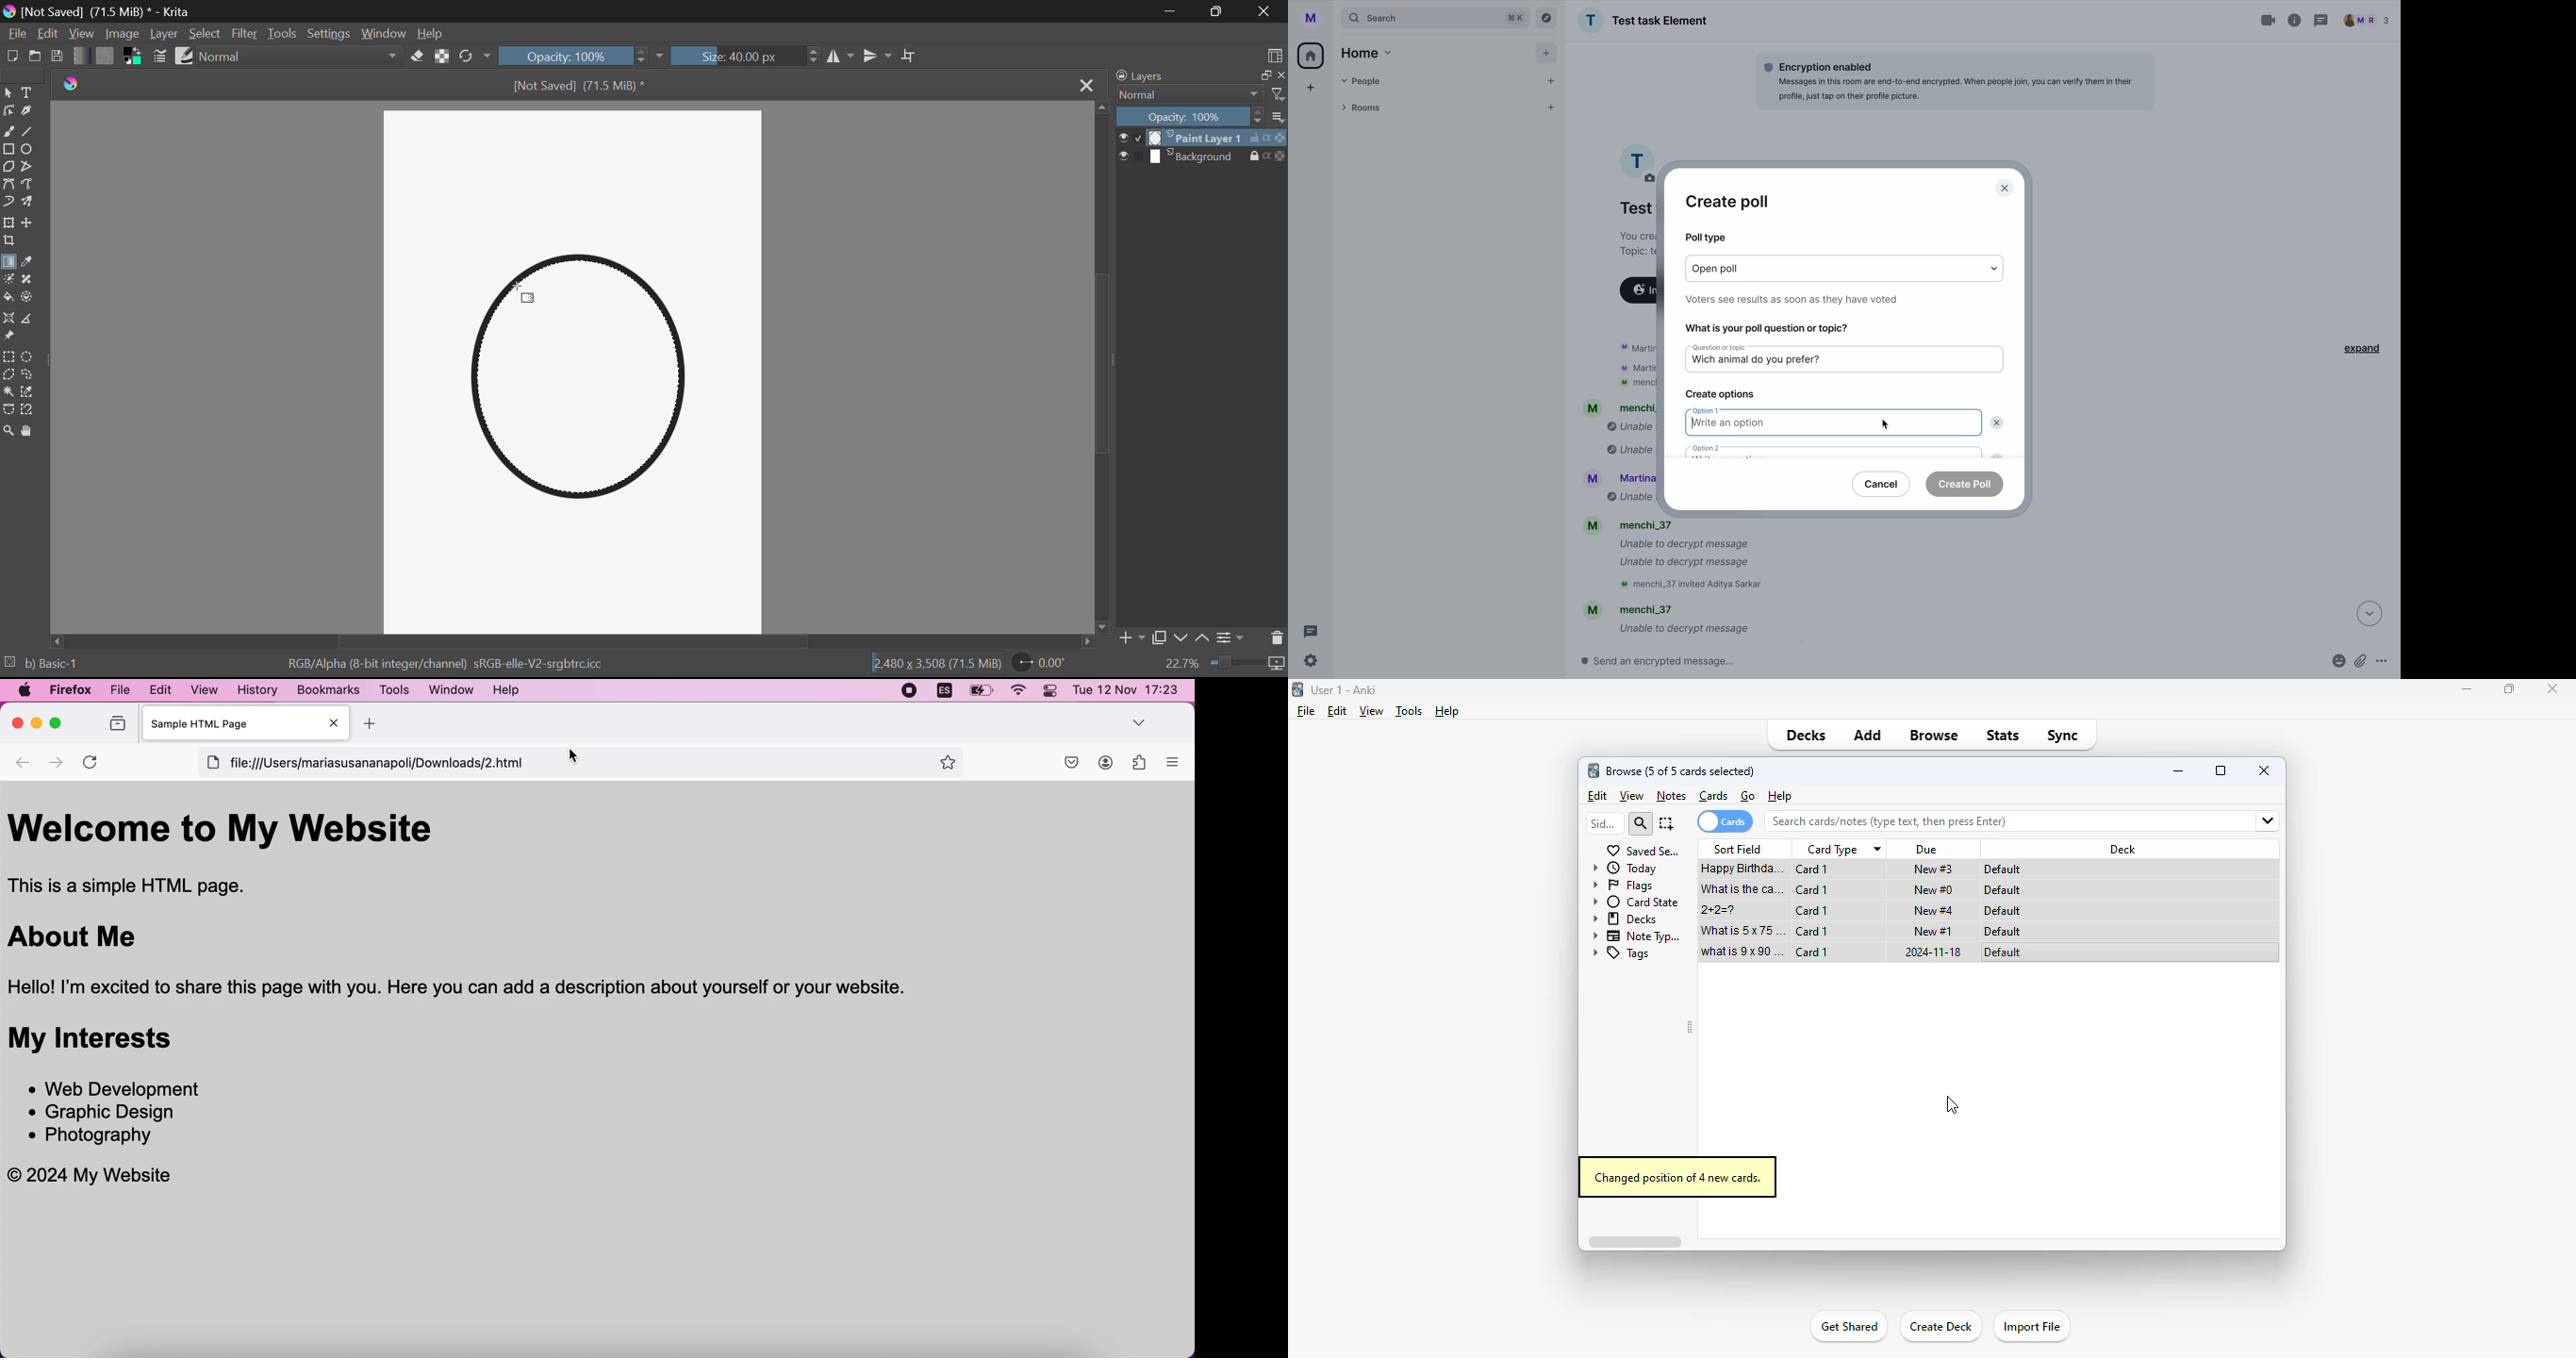 The height and width of the screenshot is (1372, 2576). What do you see at coordinates (365, 764) in the screenshot?
I see `[ file:///Users/mariasusananapoli/Downloads/2.html` at bounding box center [365, 764].